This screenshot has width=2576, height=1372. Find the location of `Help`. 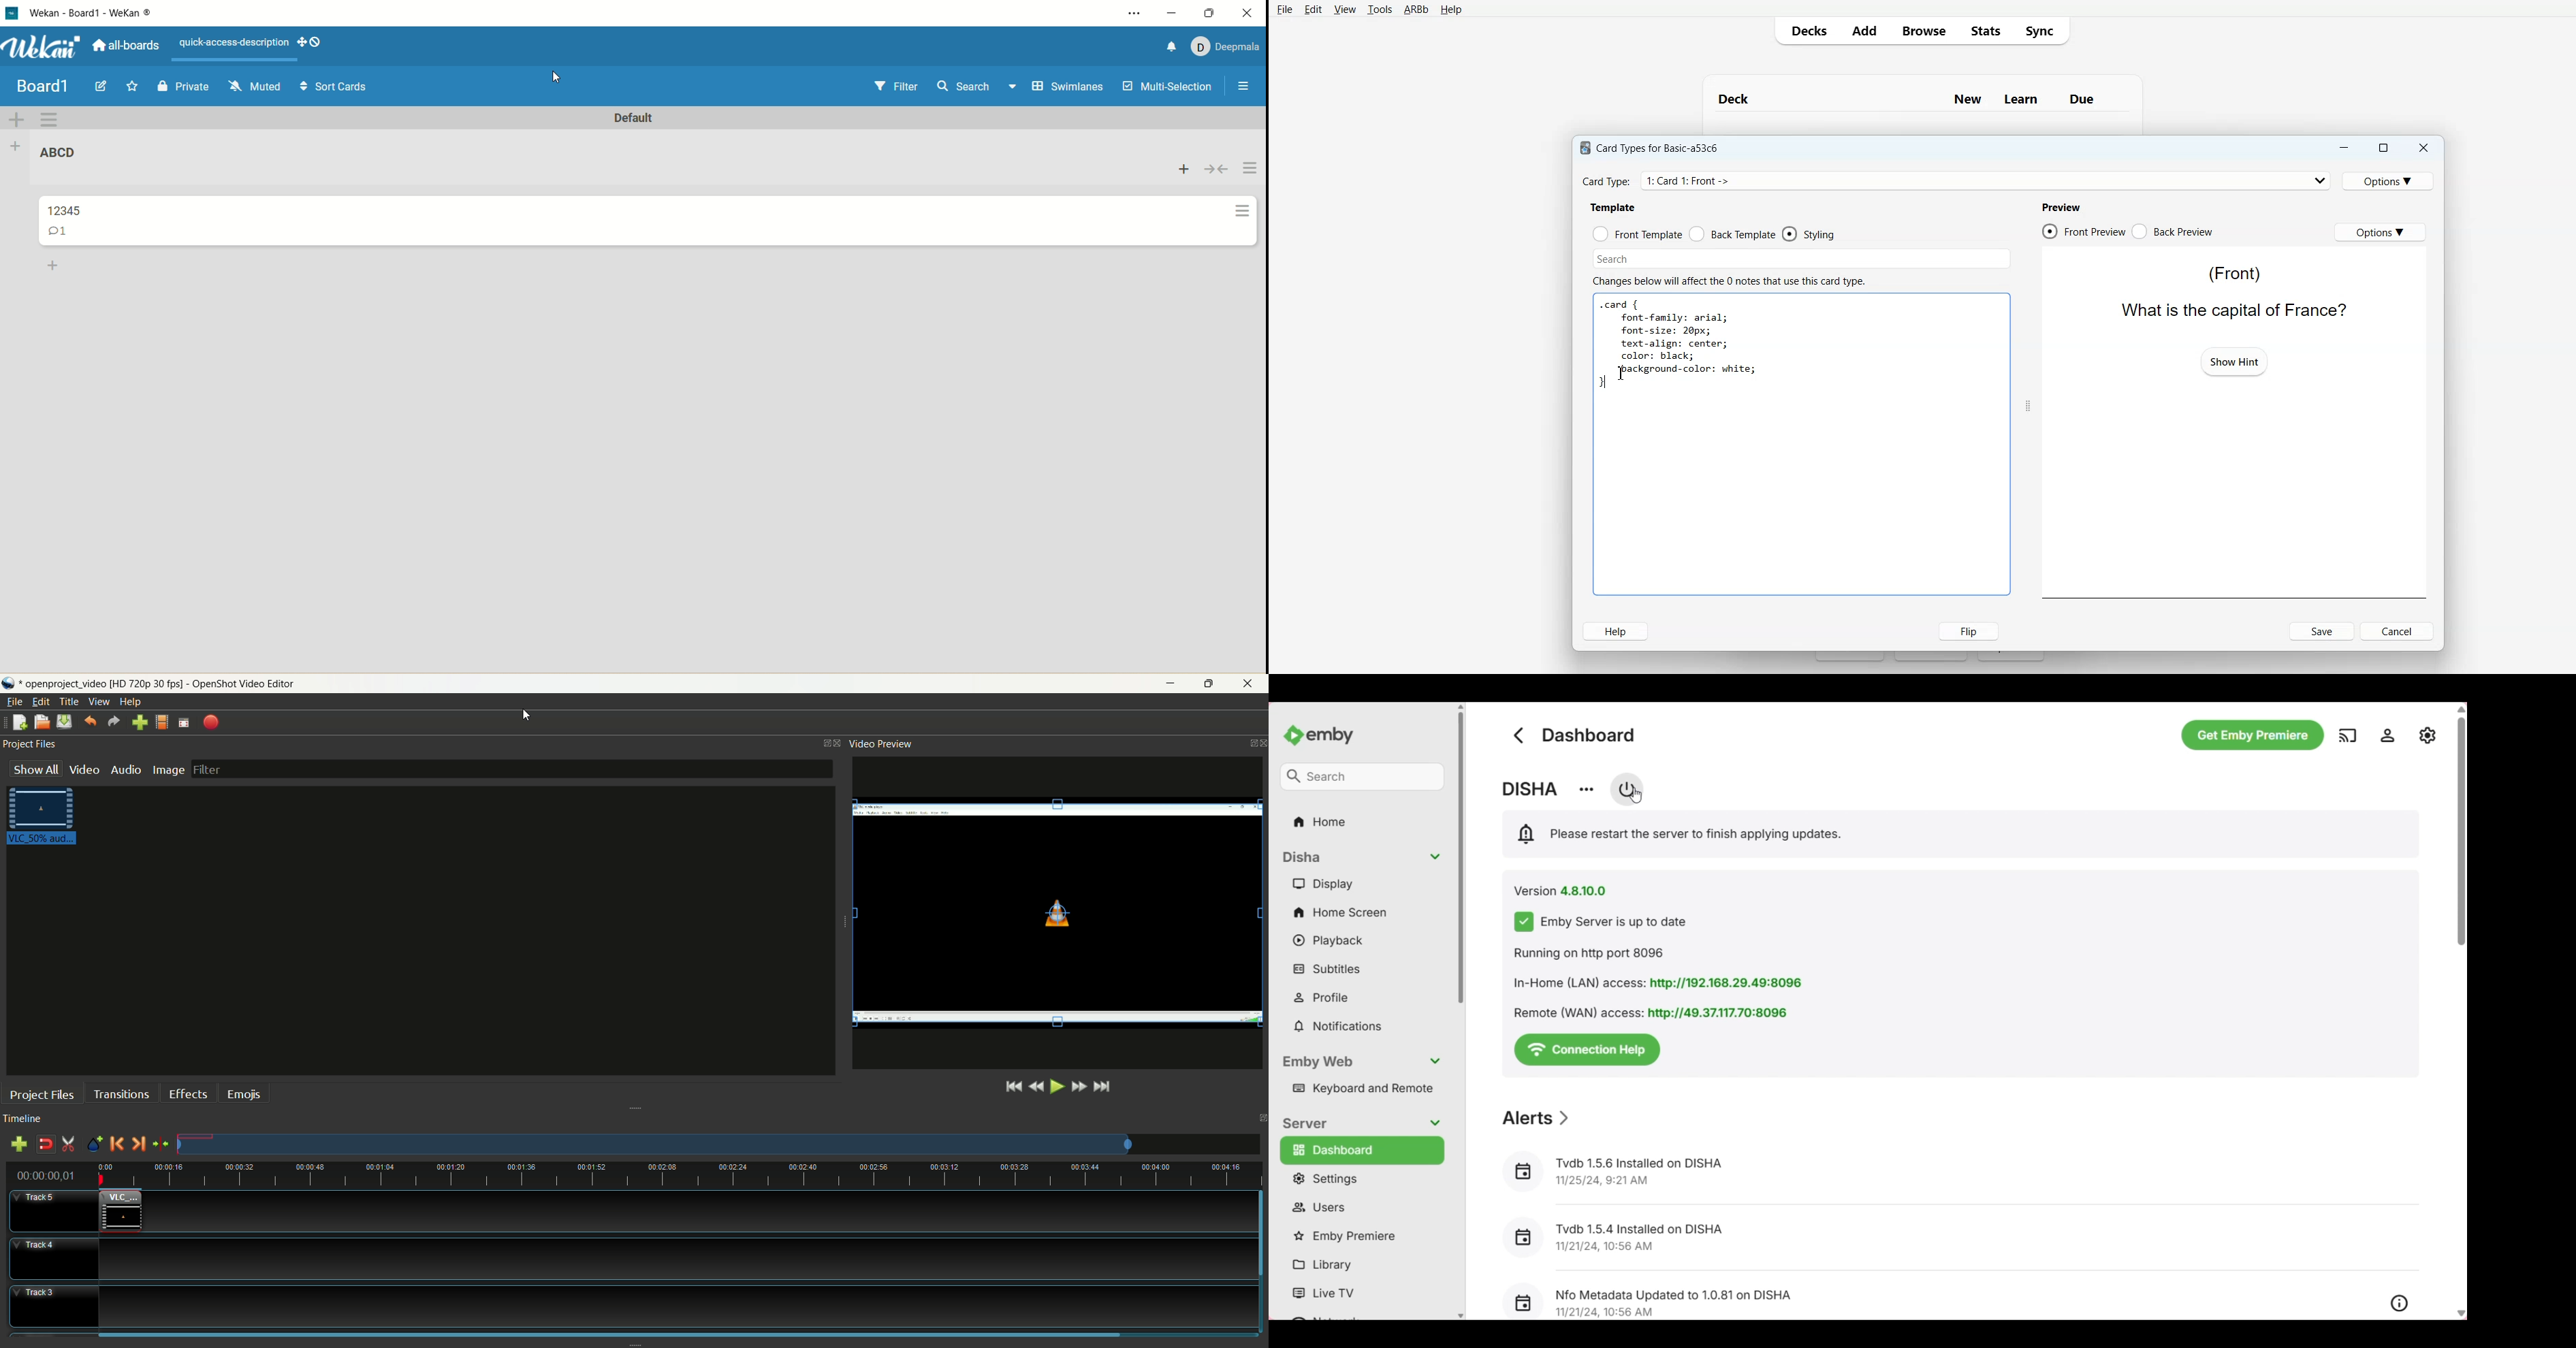

Help is located at coordinates (1451, 10).